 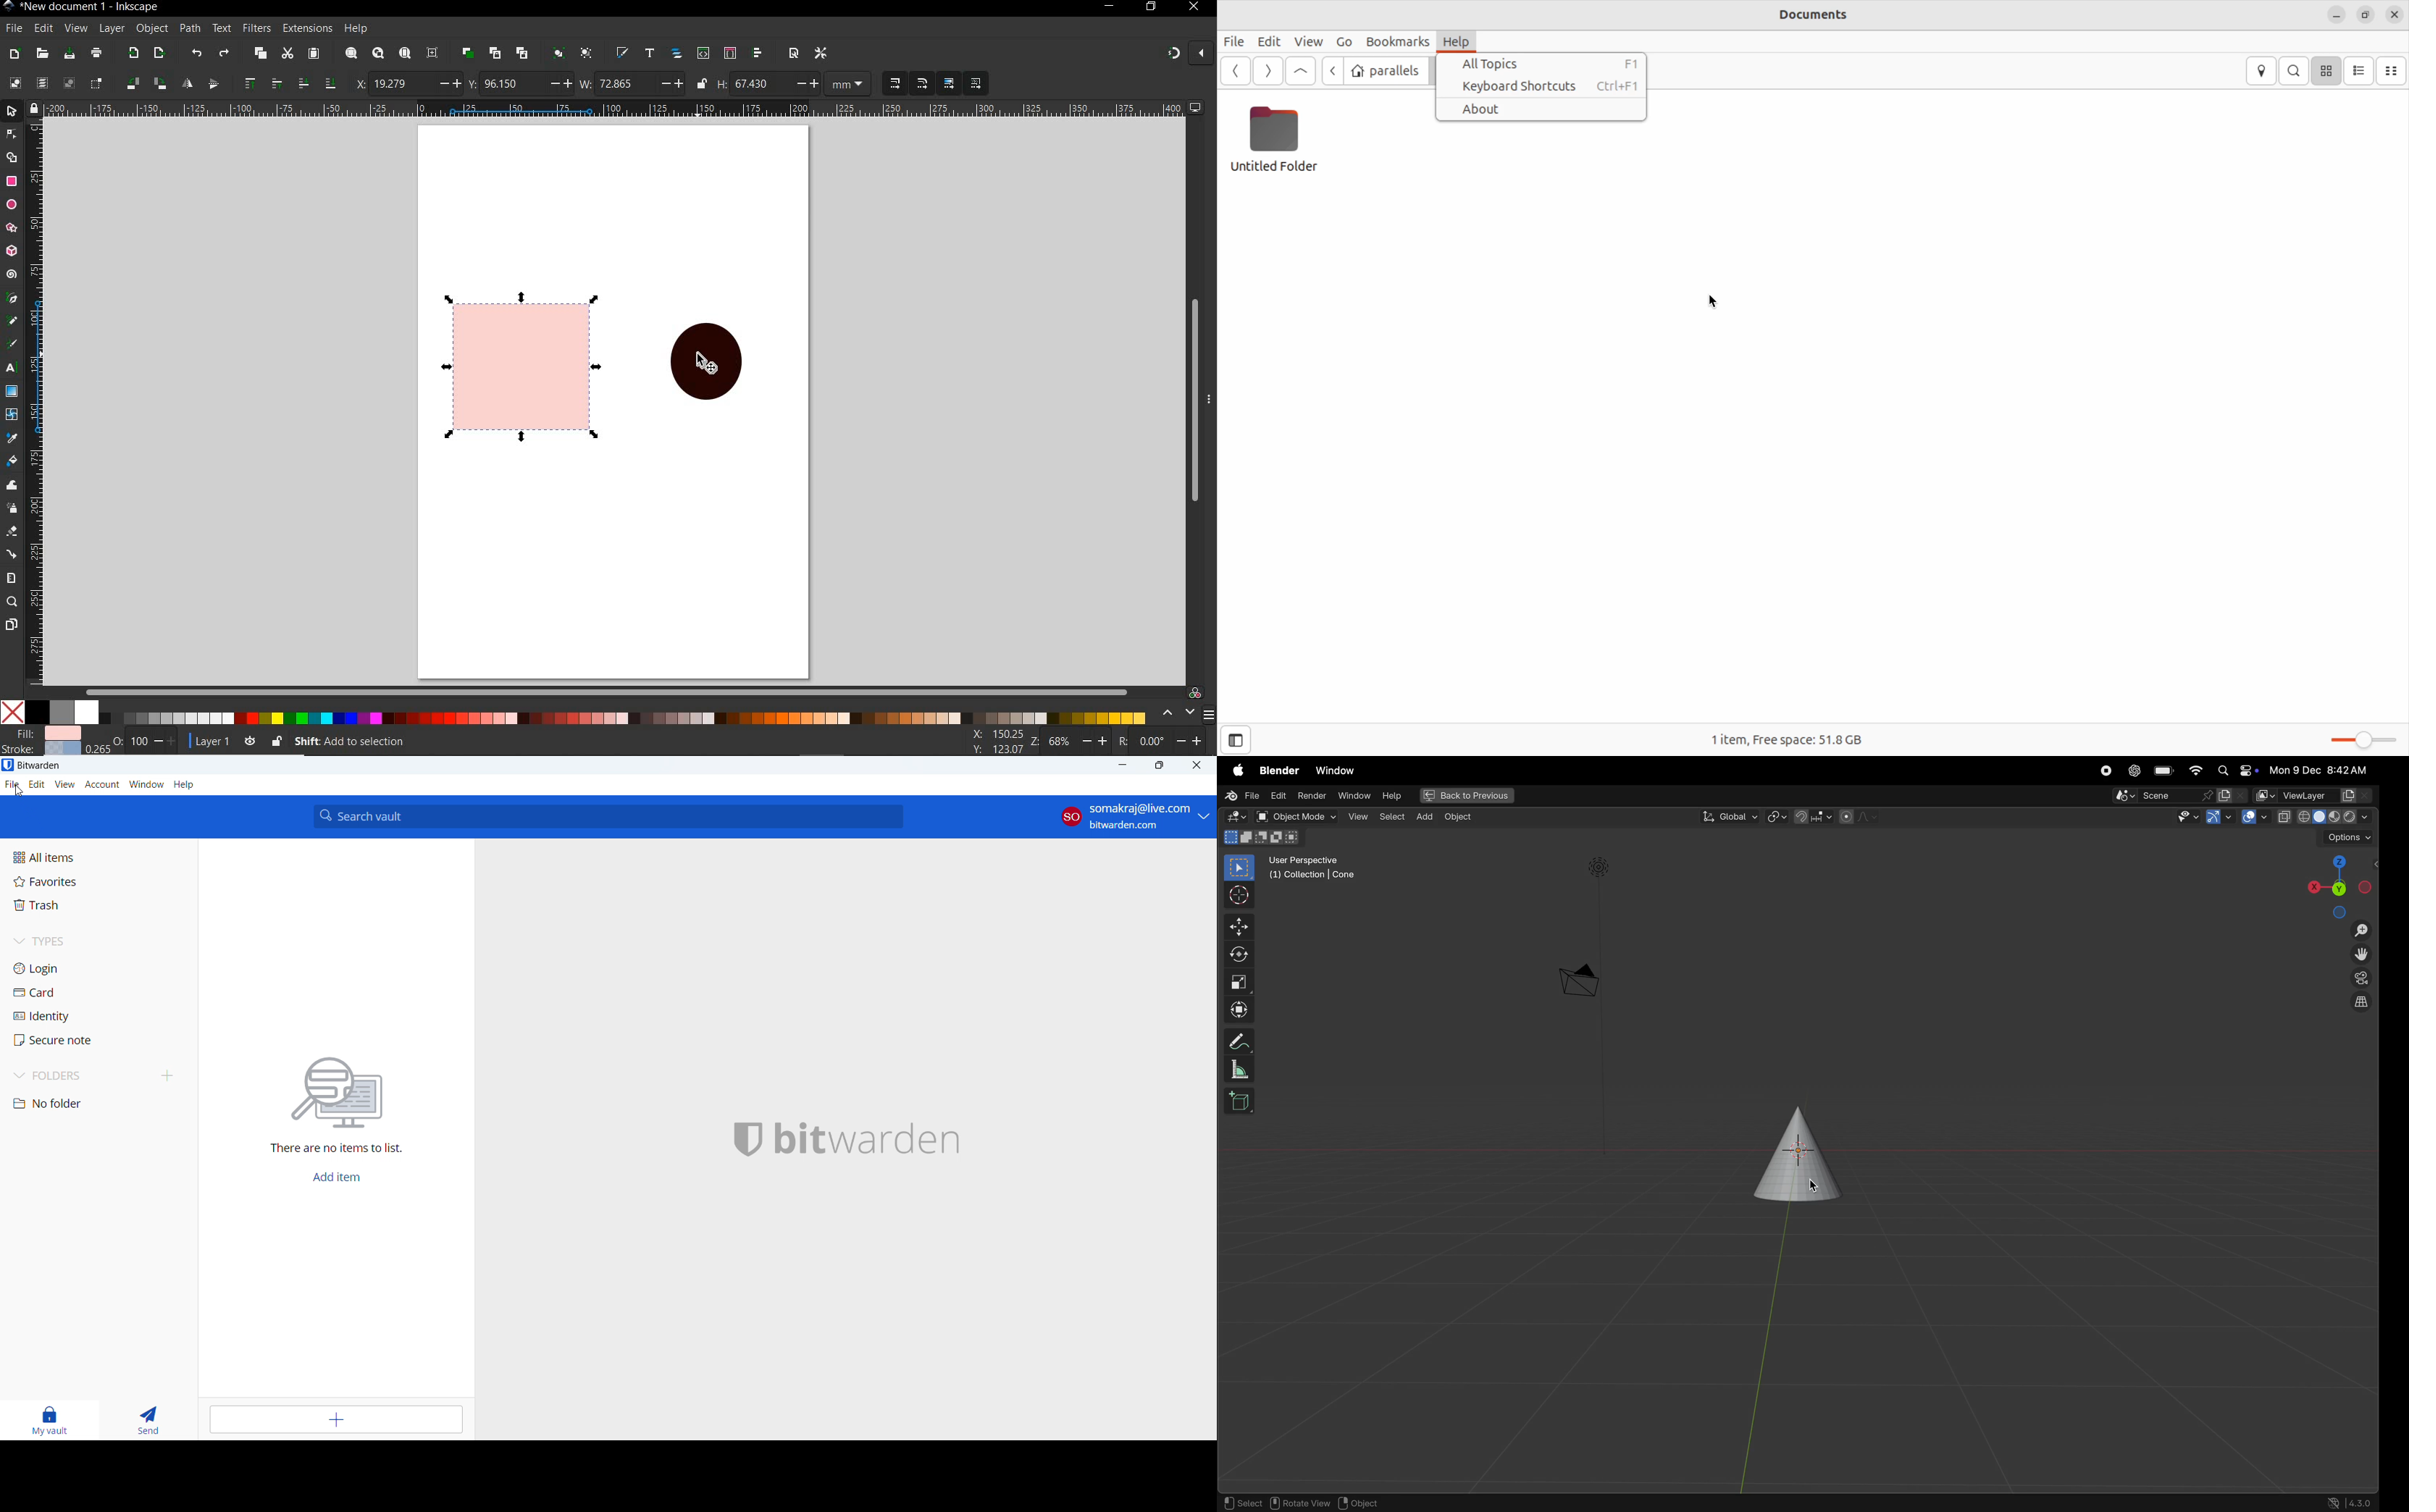 I want to click on add, so click(x=336, y=1420).